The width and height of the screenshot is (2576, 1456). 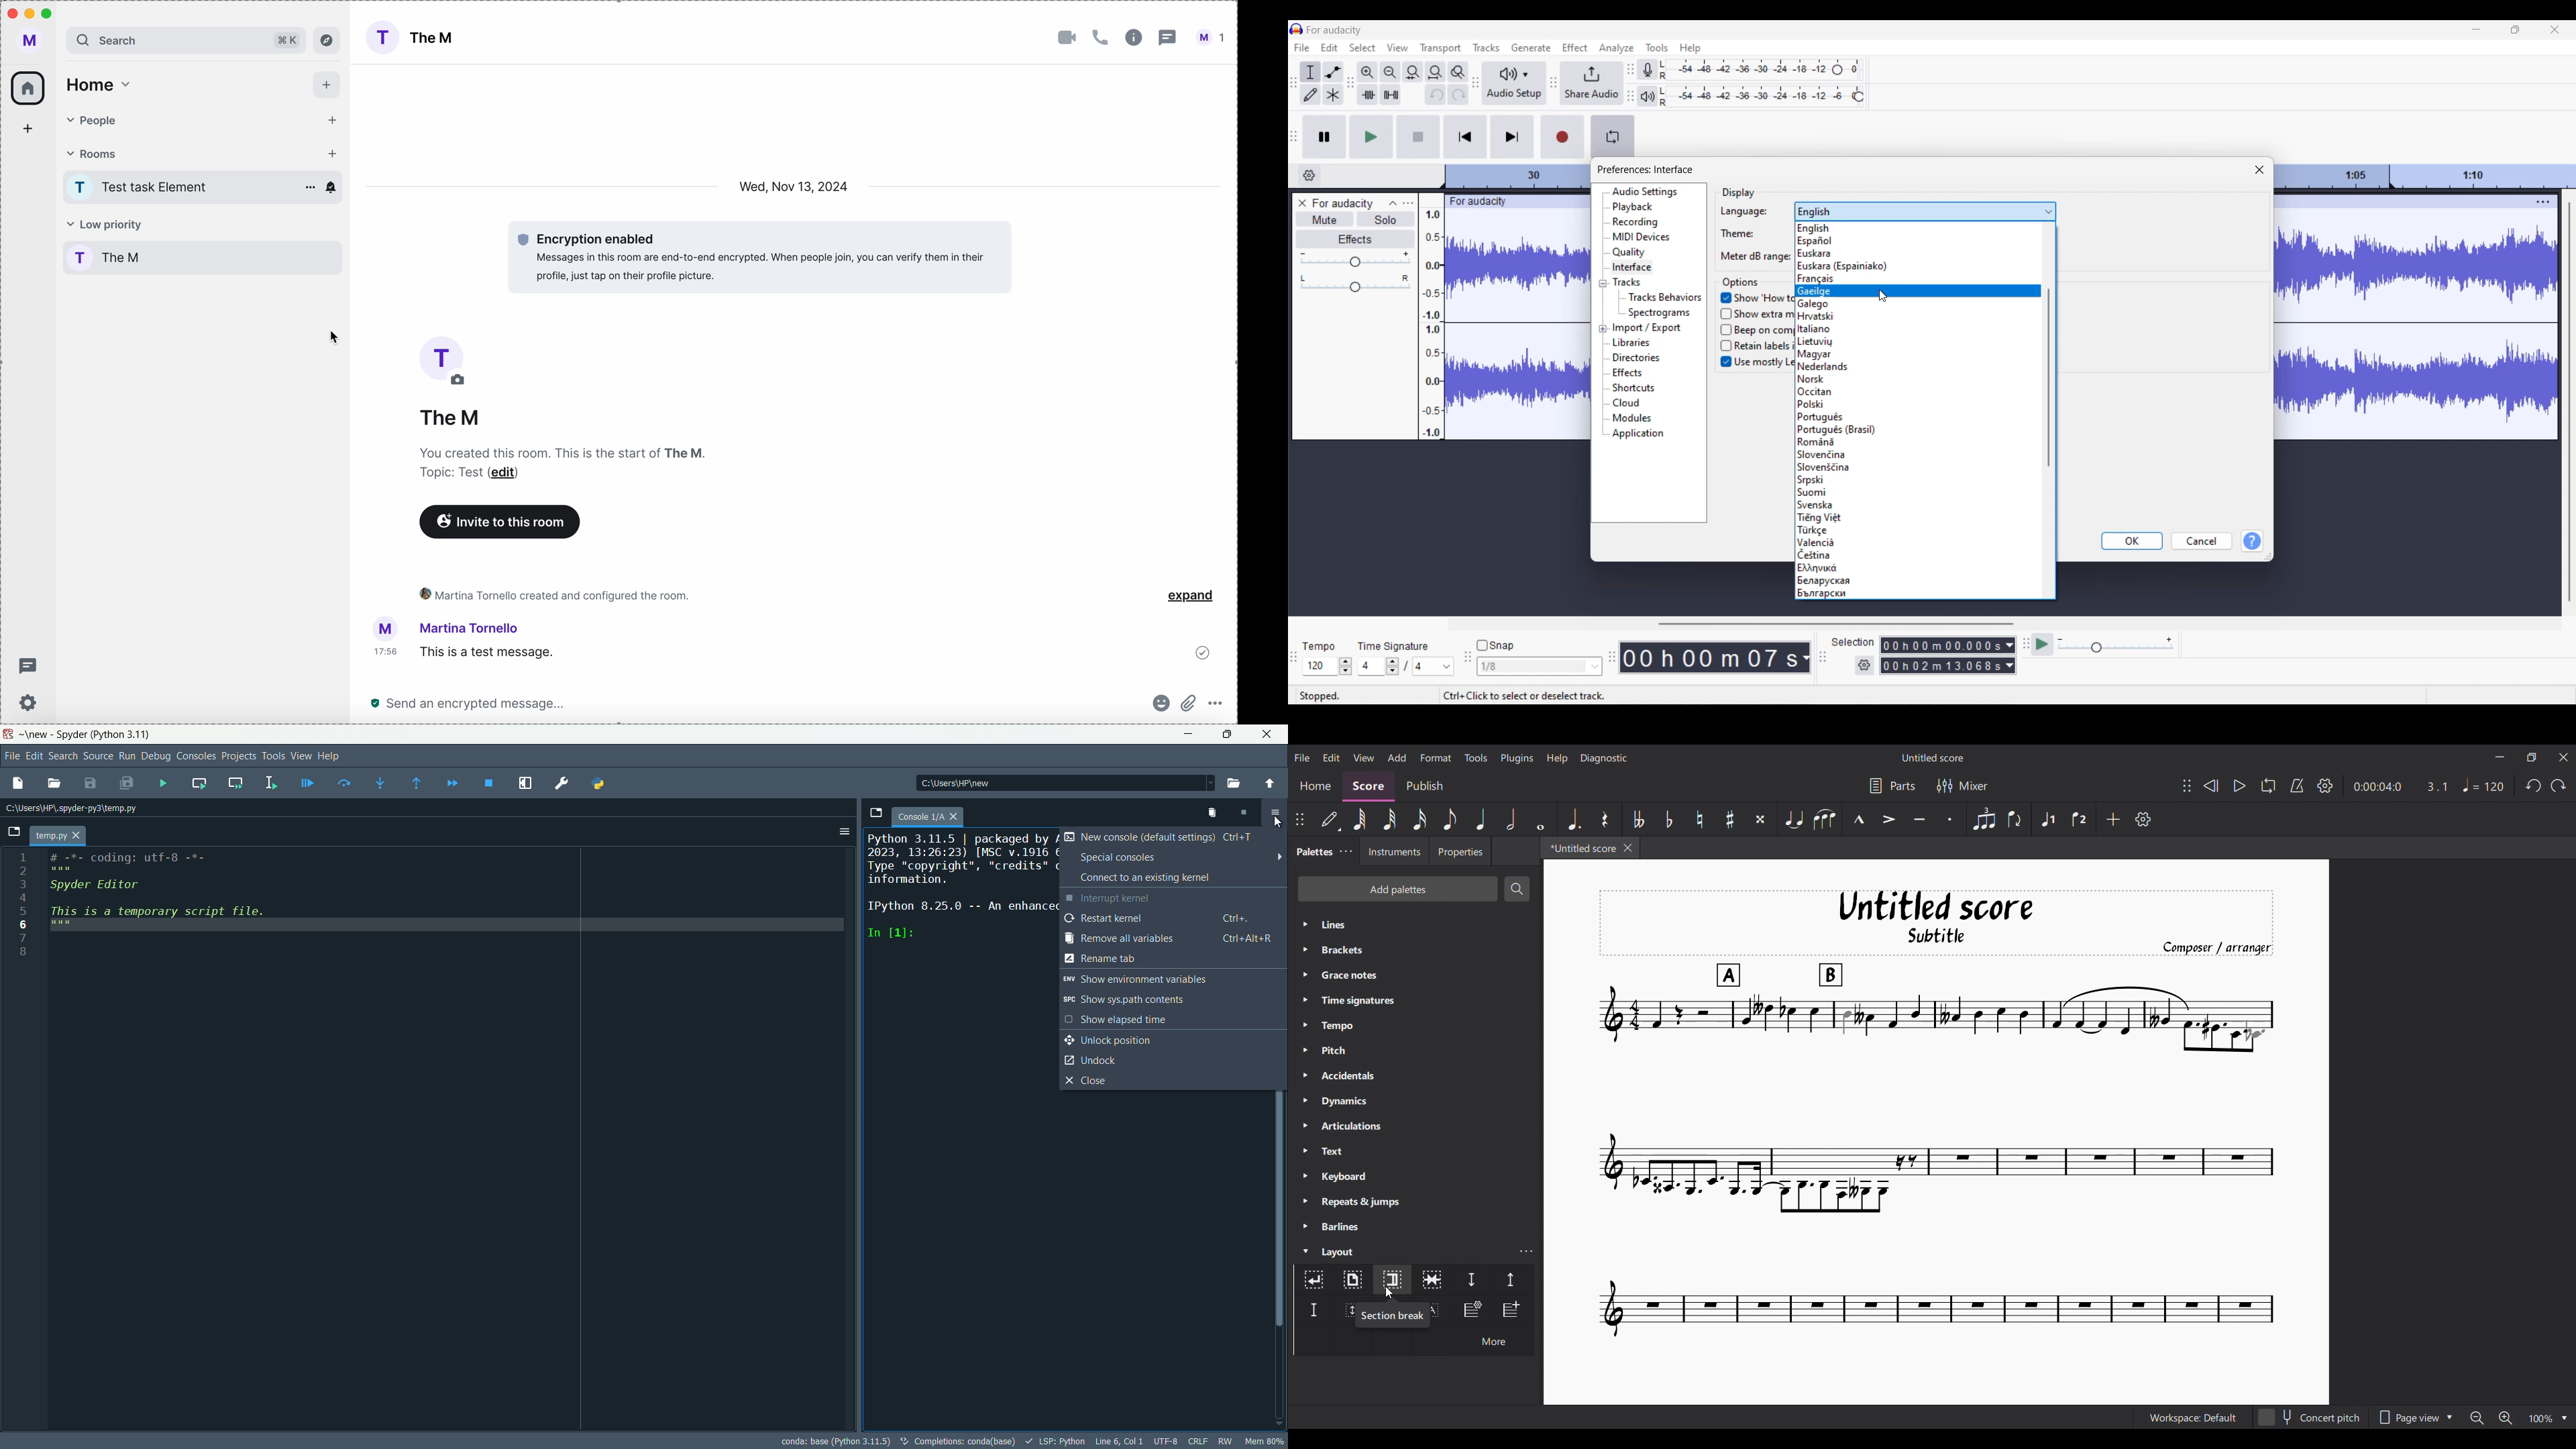 What do you see at coordinates (1344, 1310) in the screenshot?
I see `Insert vertical frame` at bounding box center [1344, 1310].